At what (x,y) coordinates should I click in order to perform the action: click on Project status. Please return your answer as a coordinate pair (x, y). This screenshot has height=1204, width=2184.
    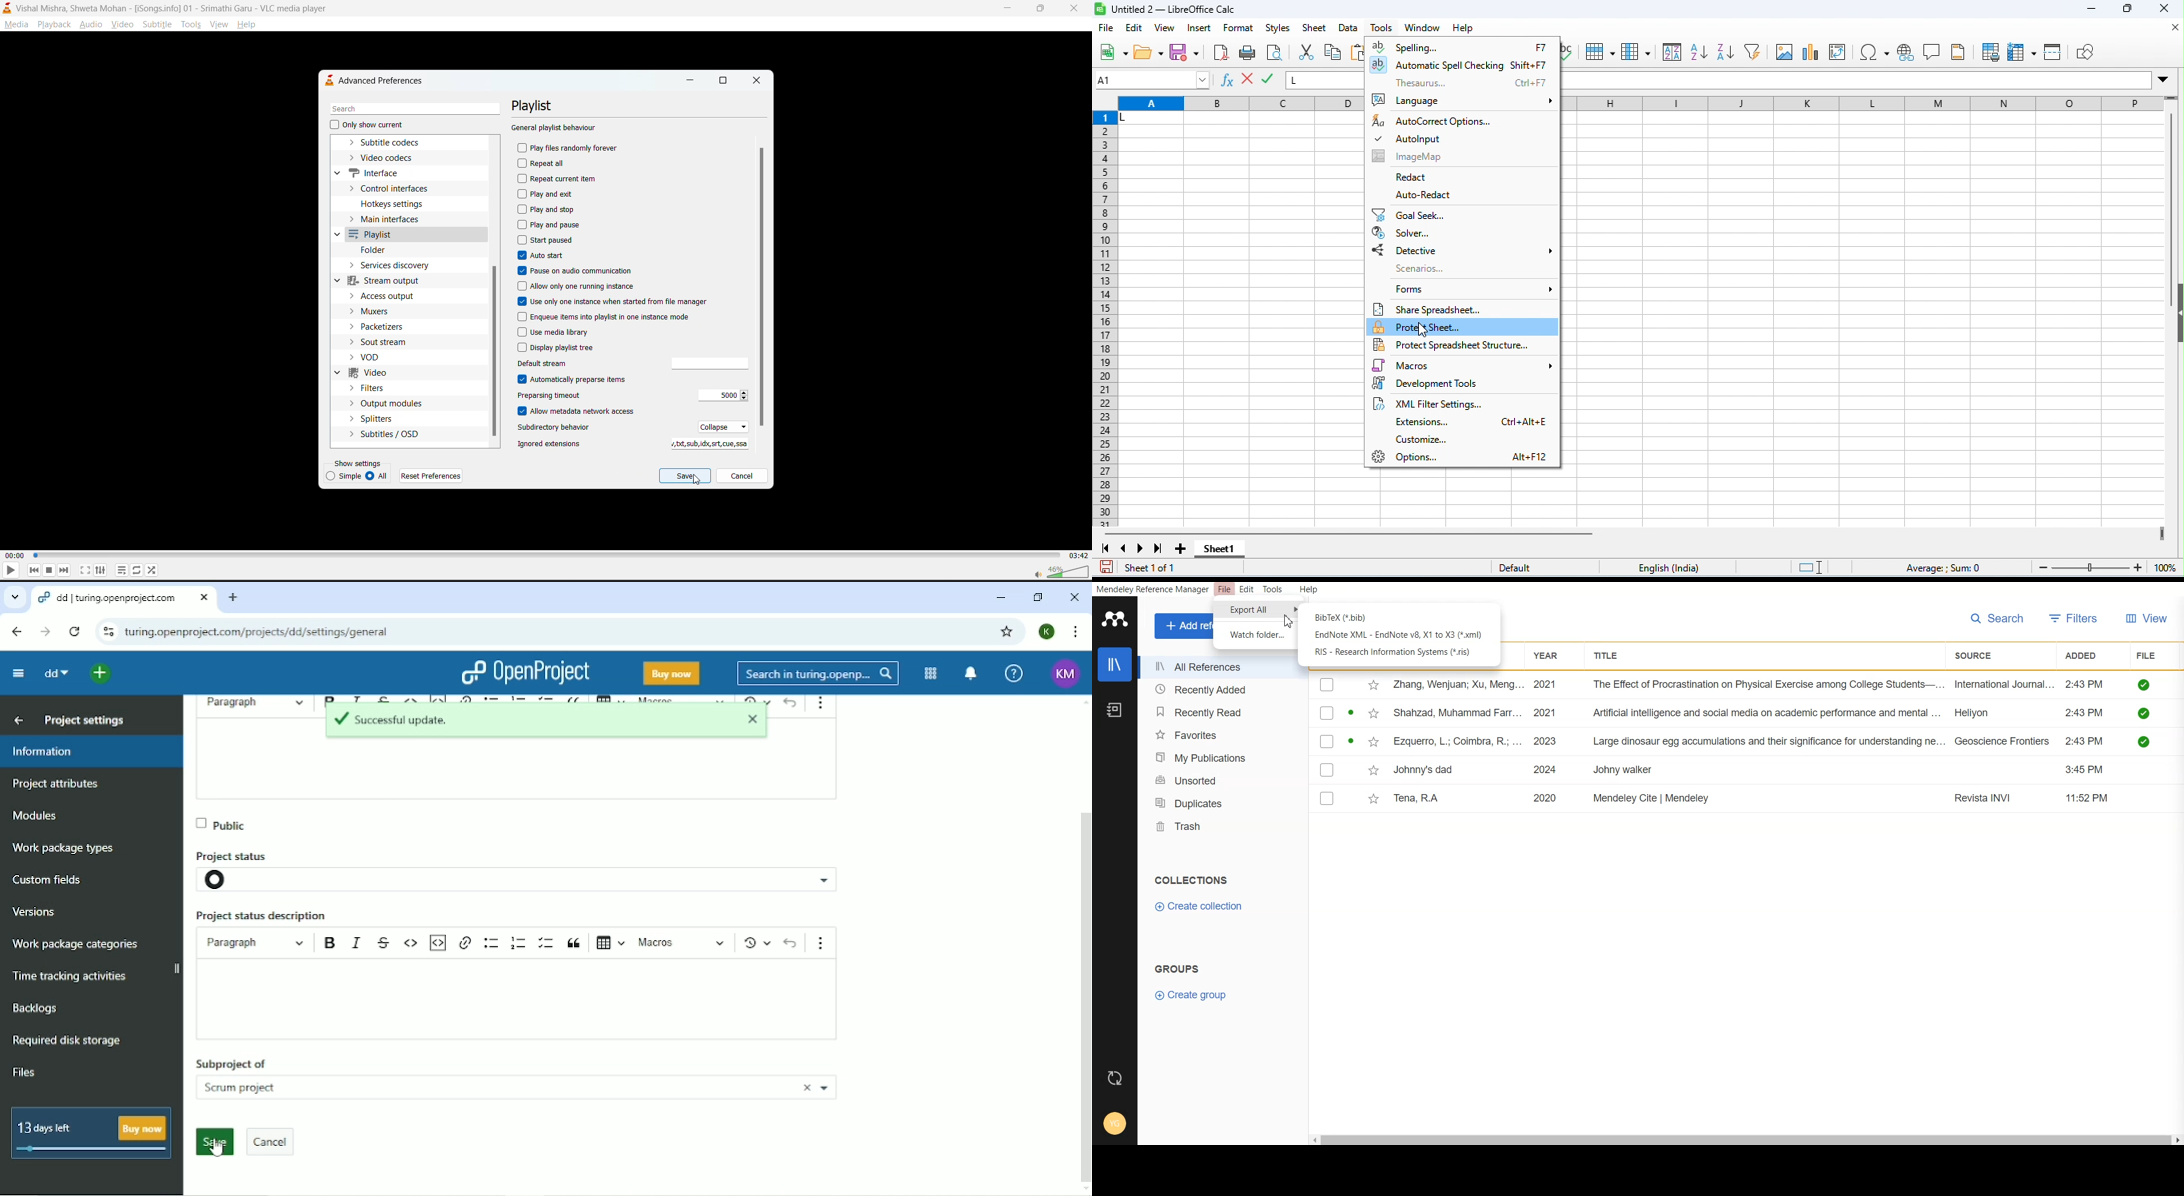
    Looking at the image, I should click on (243, 853).